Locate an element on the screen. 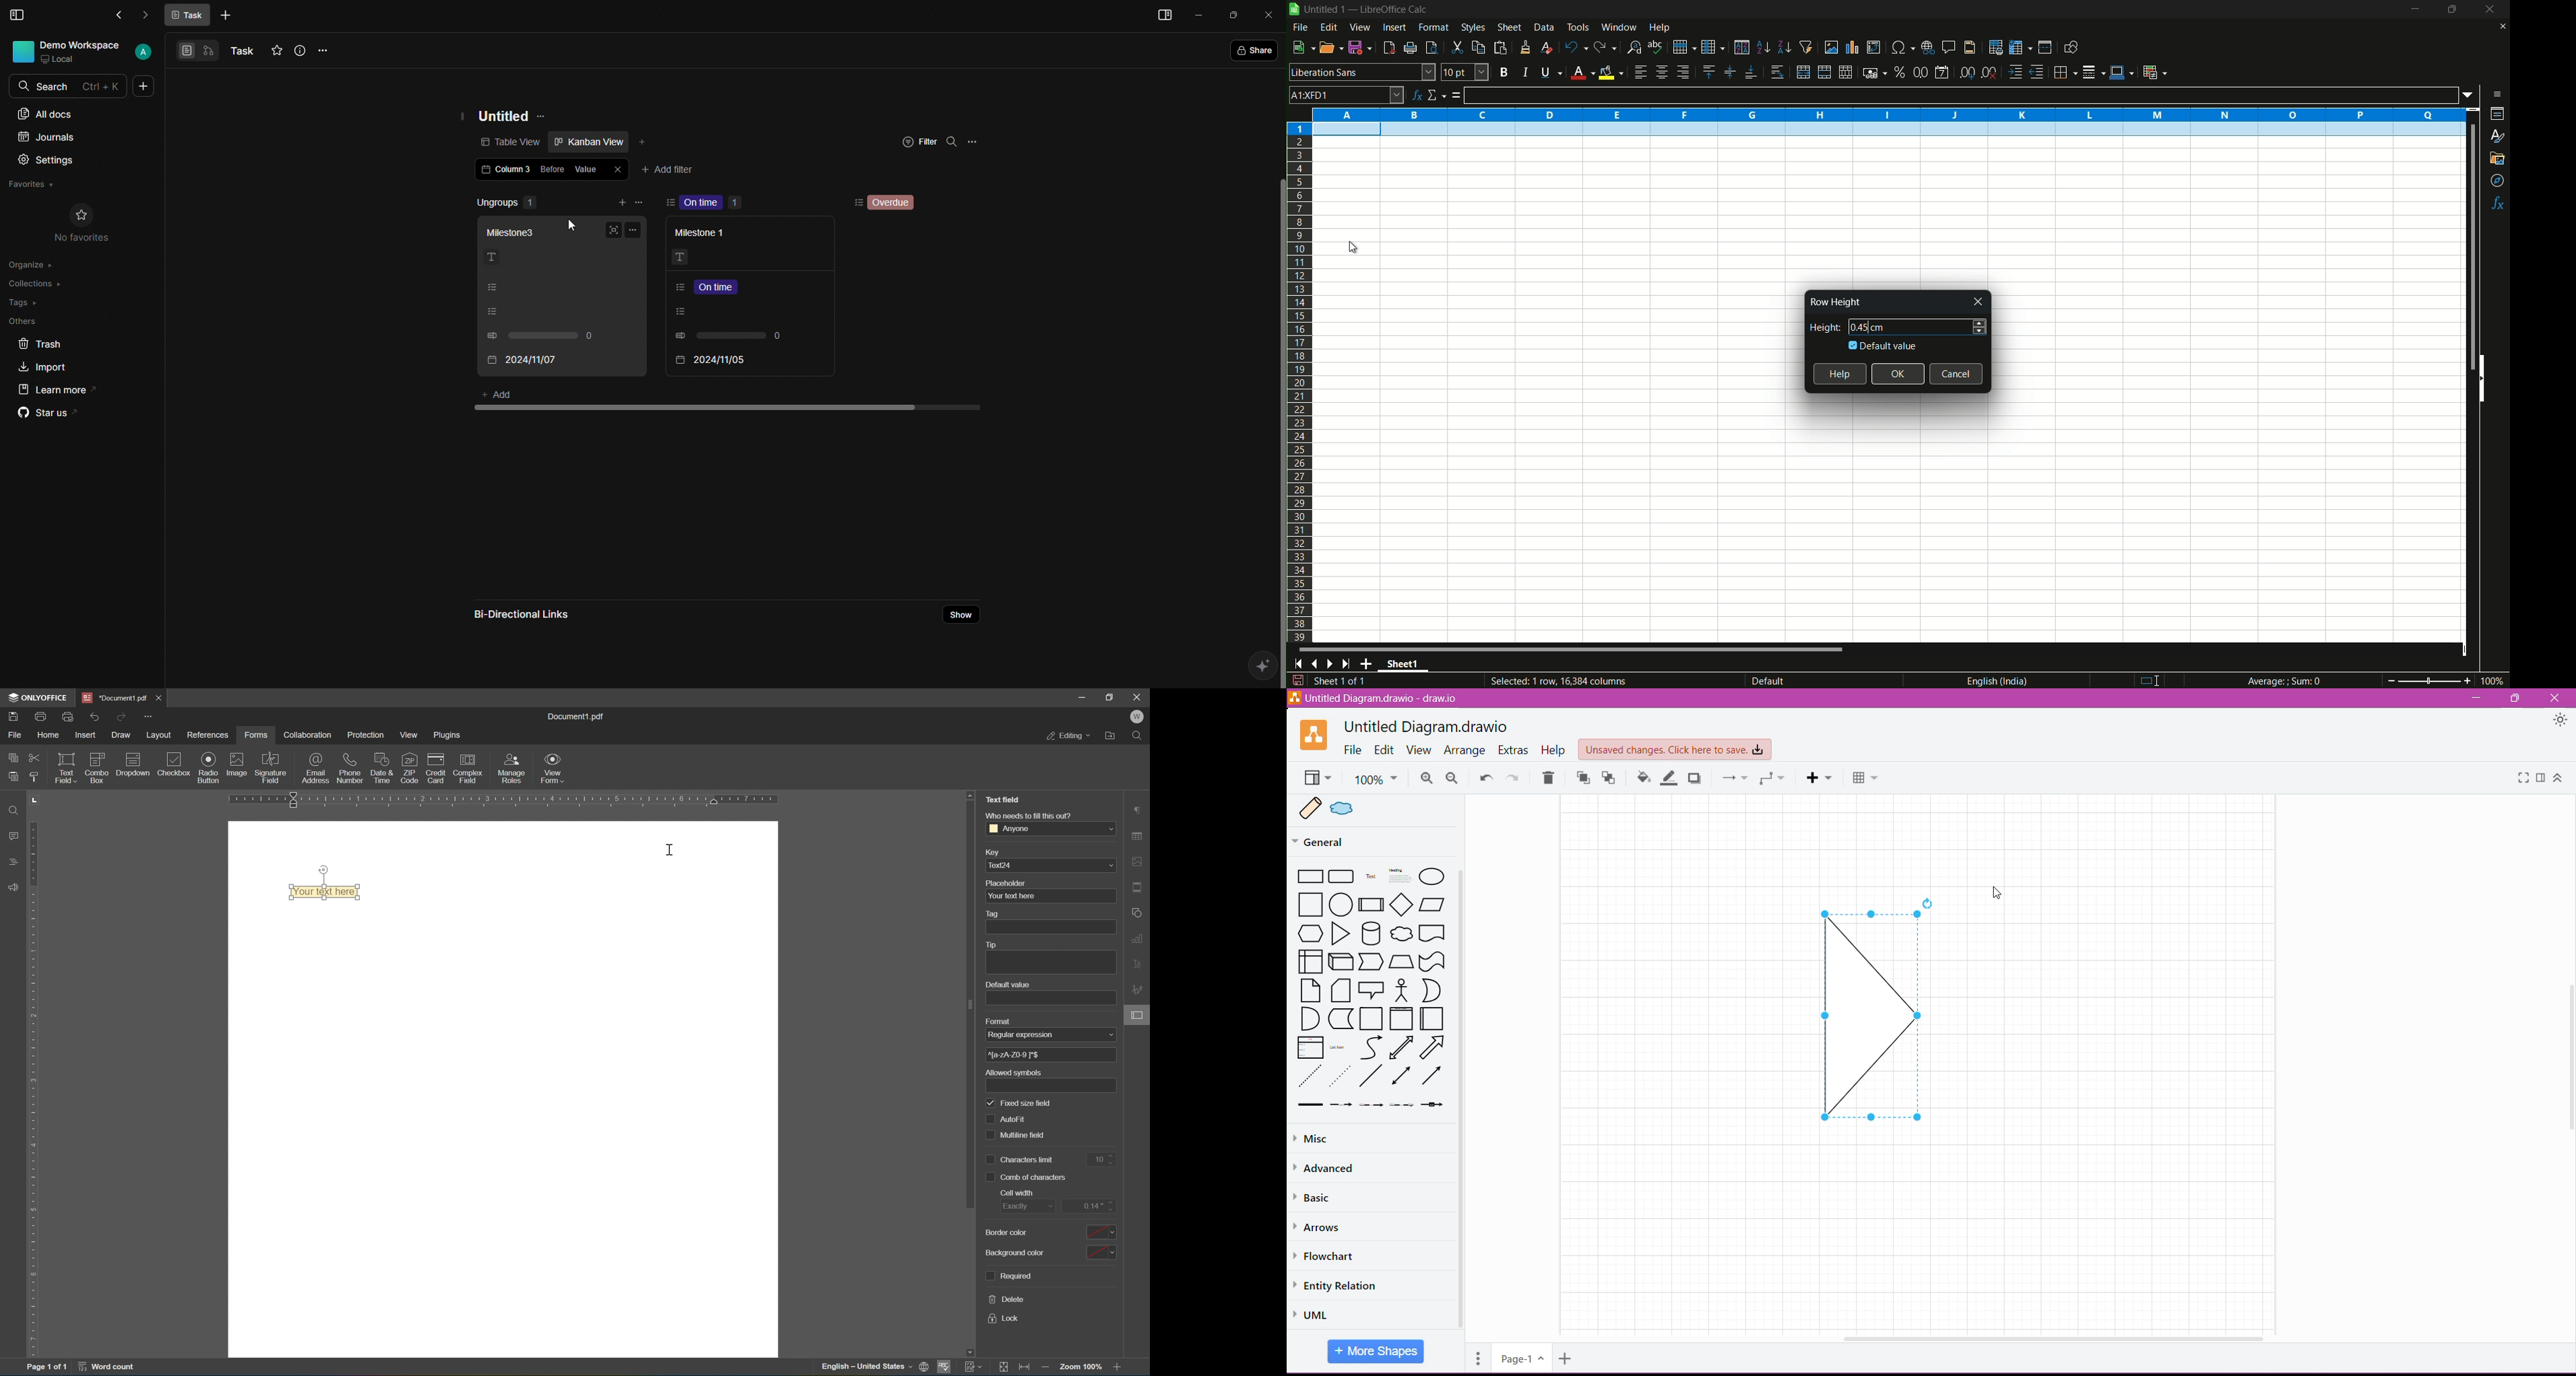  insert special characters is located at coordinates (1902, 47).